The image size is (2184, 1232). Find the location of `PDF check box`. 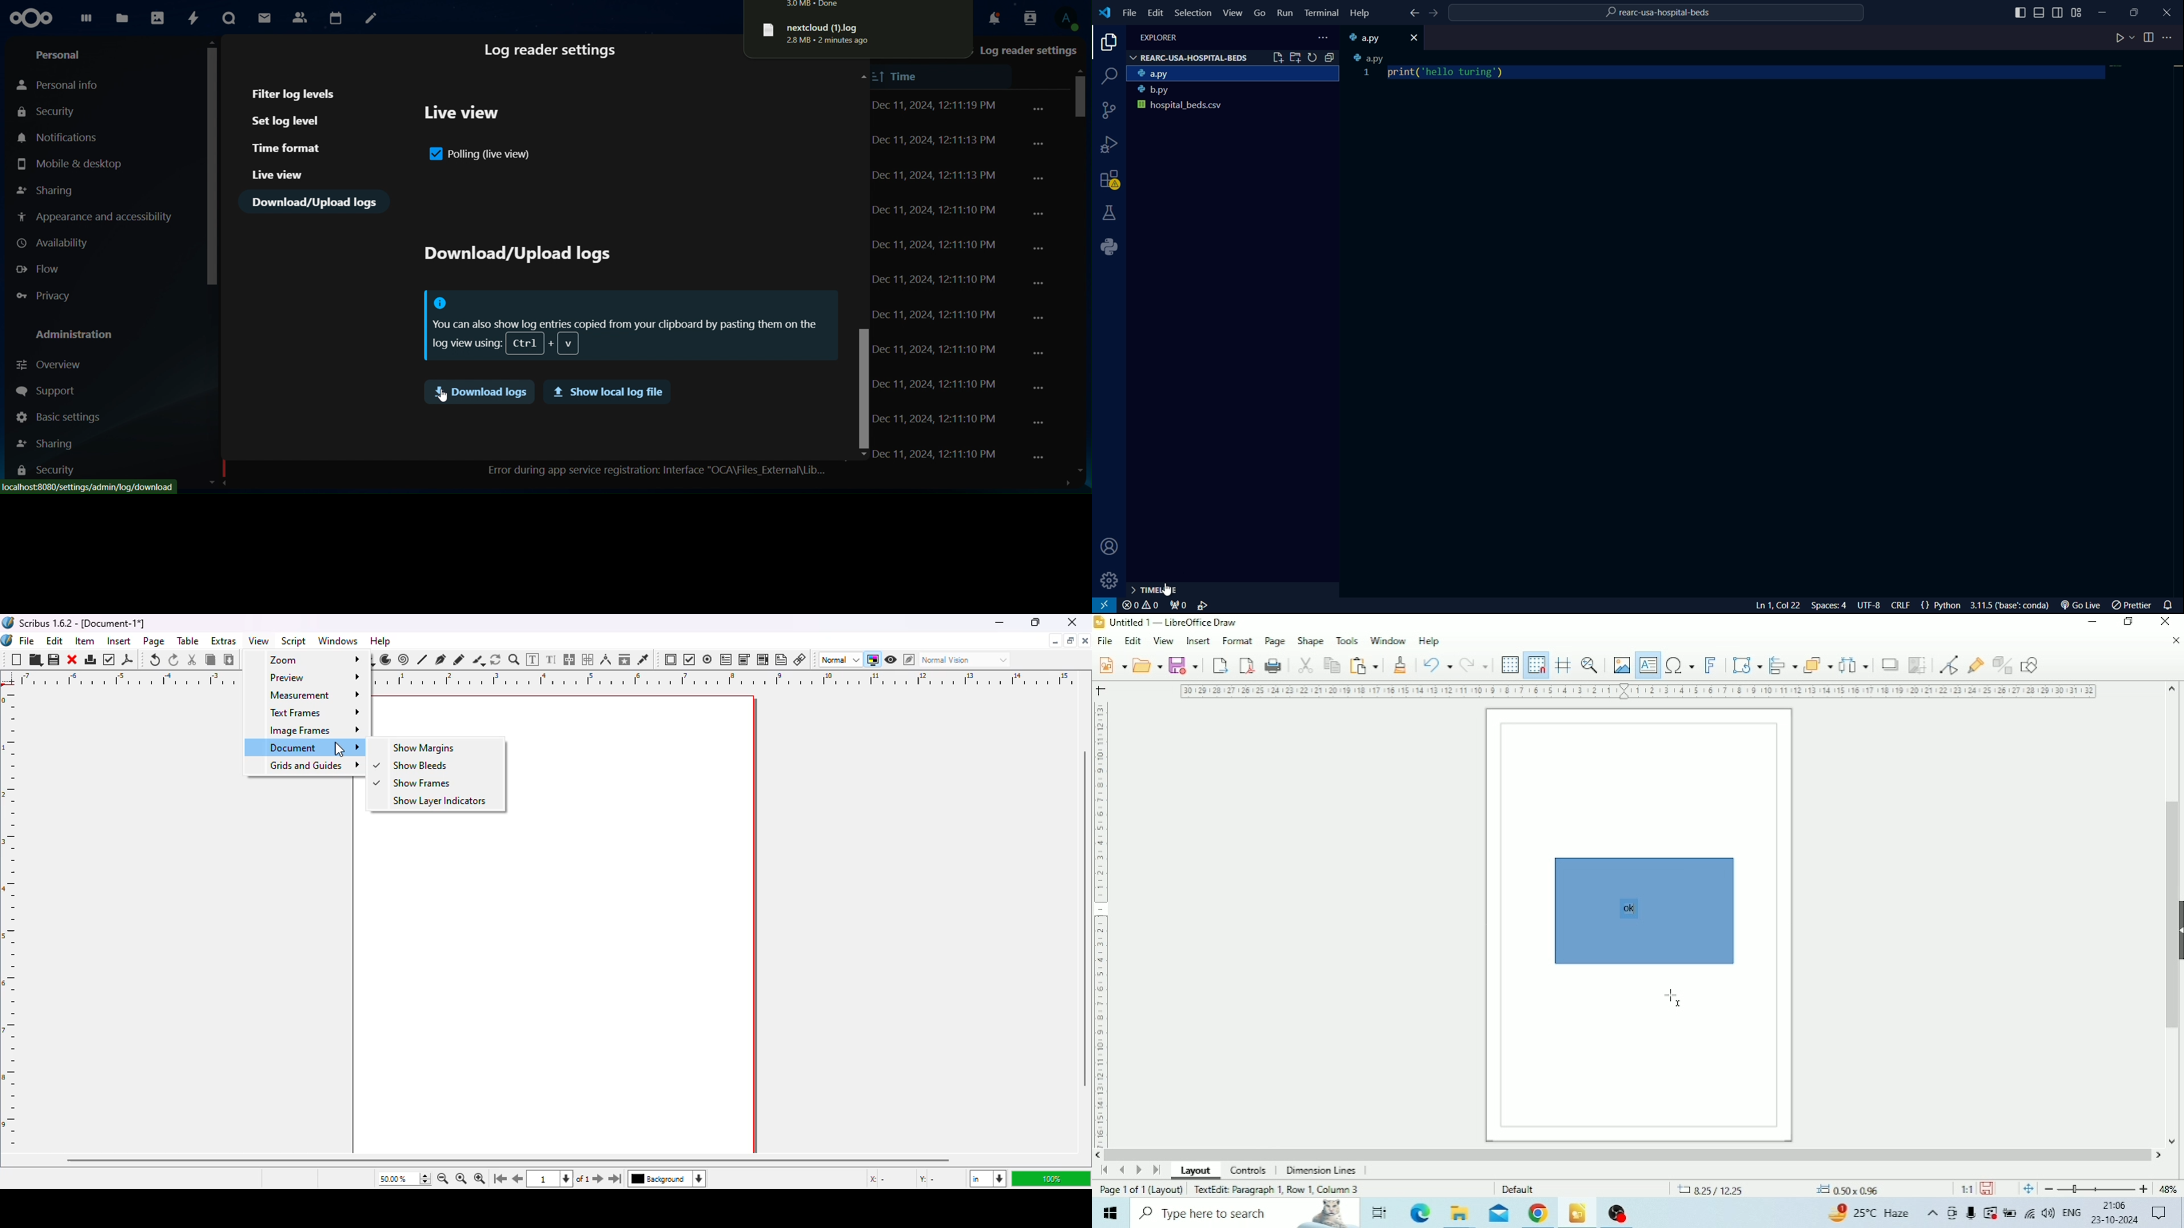

PDF check box is located at coordinates (689, 660).